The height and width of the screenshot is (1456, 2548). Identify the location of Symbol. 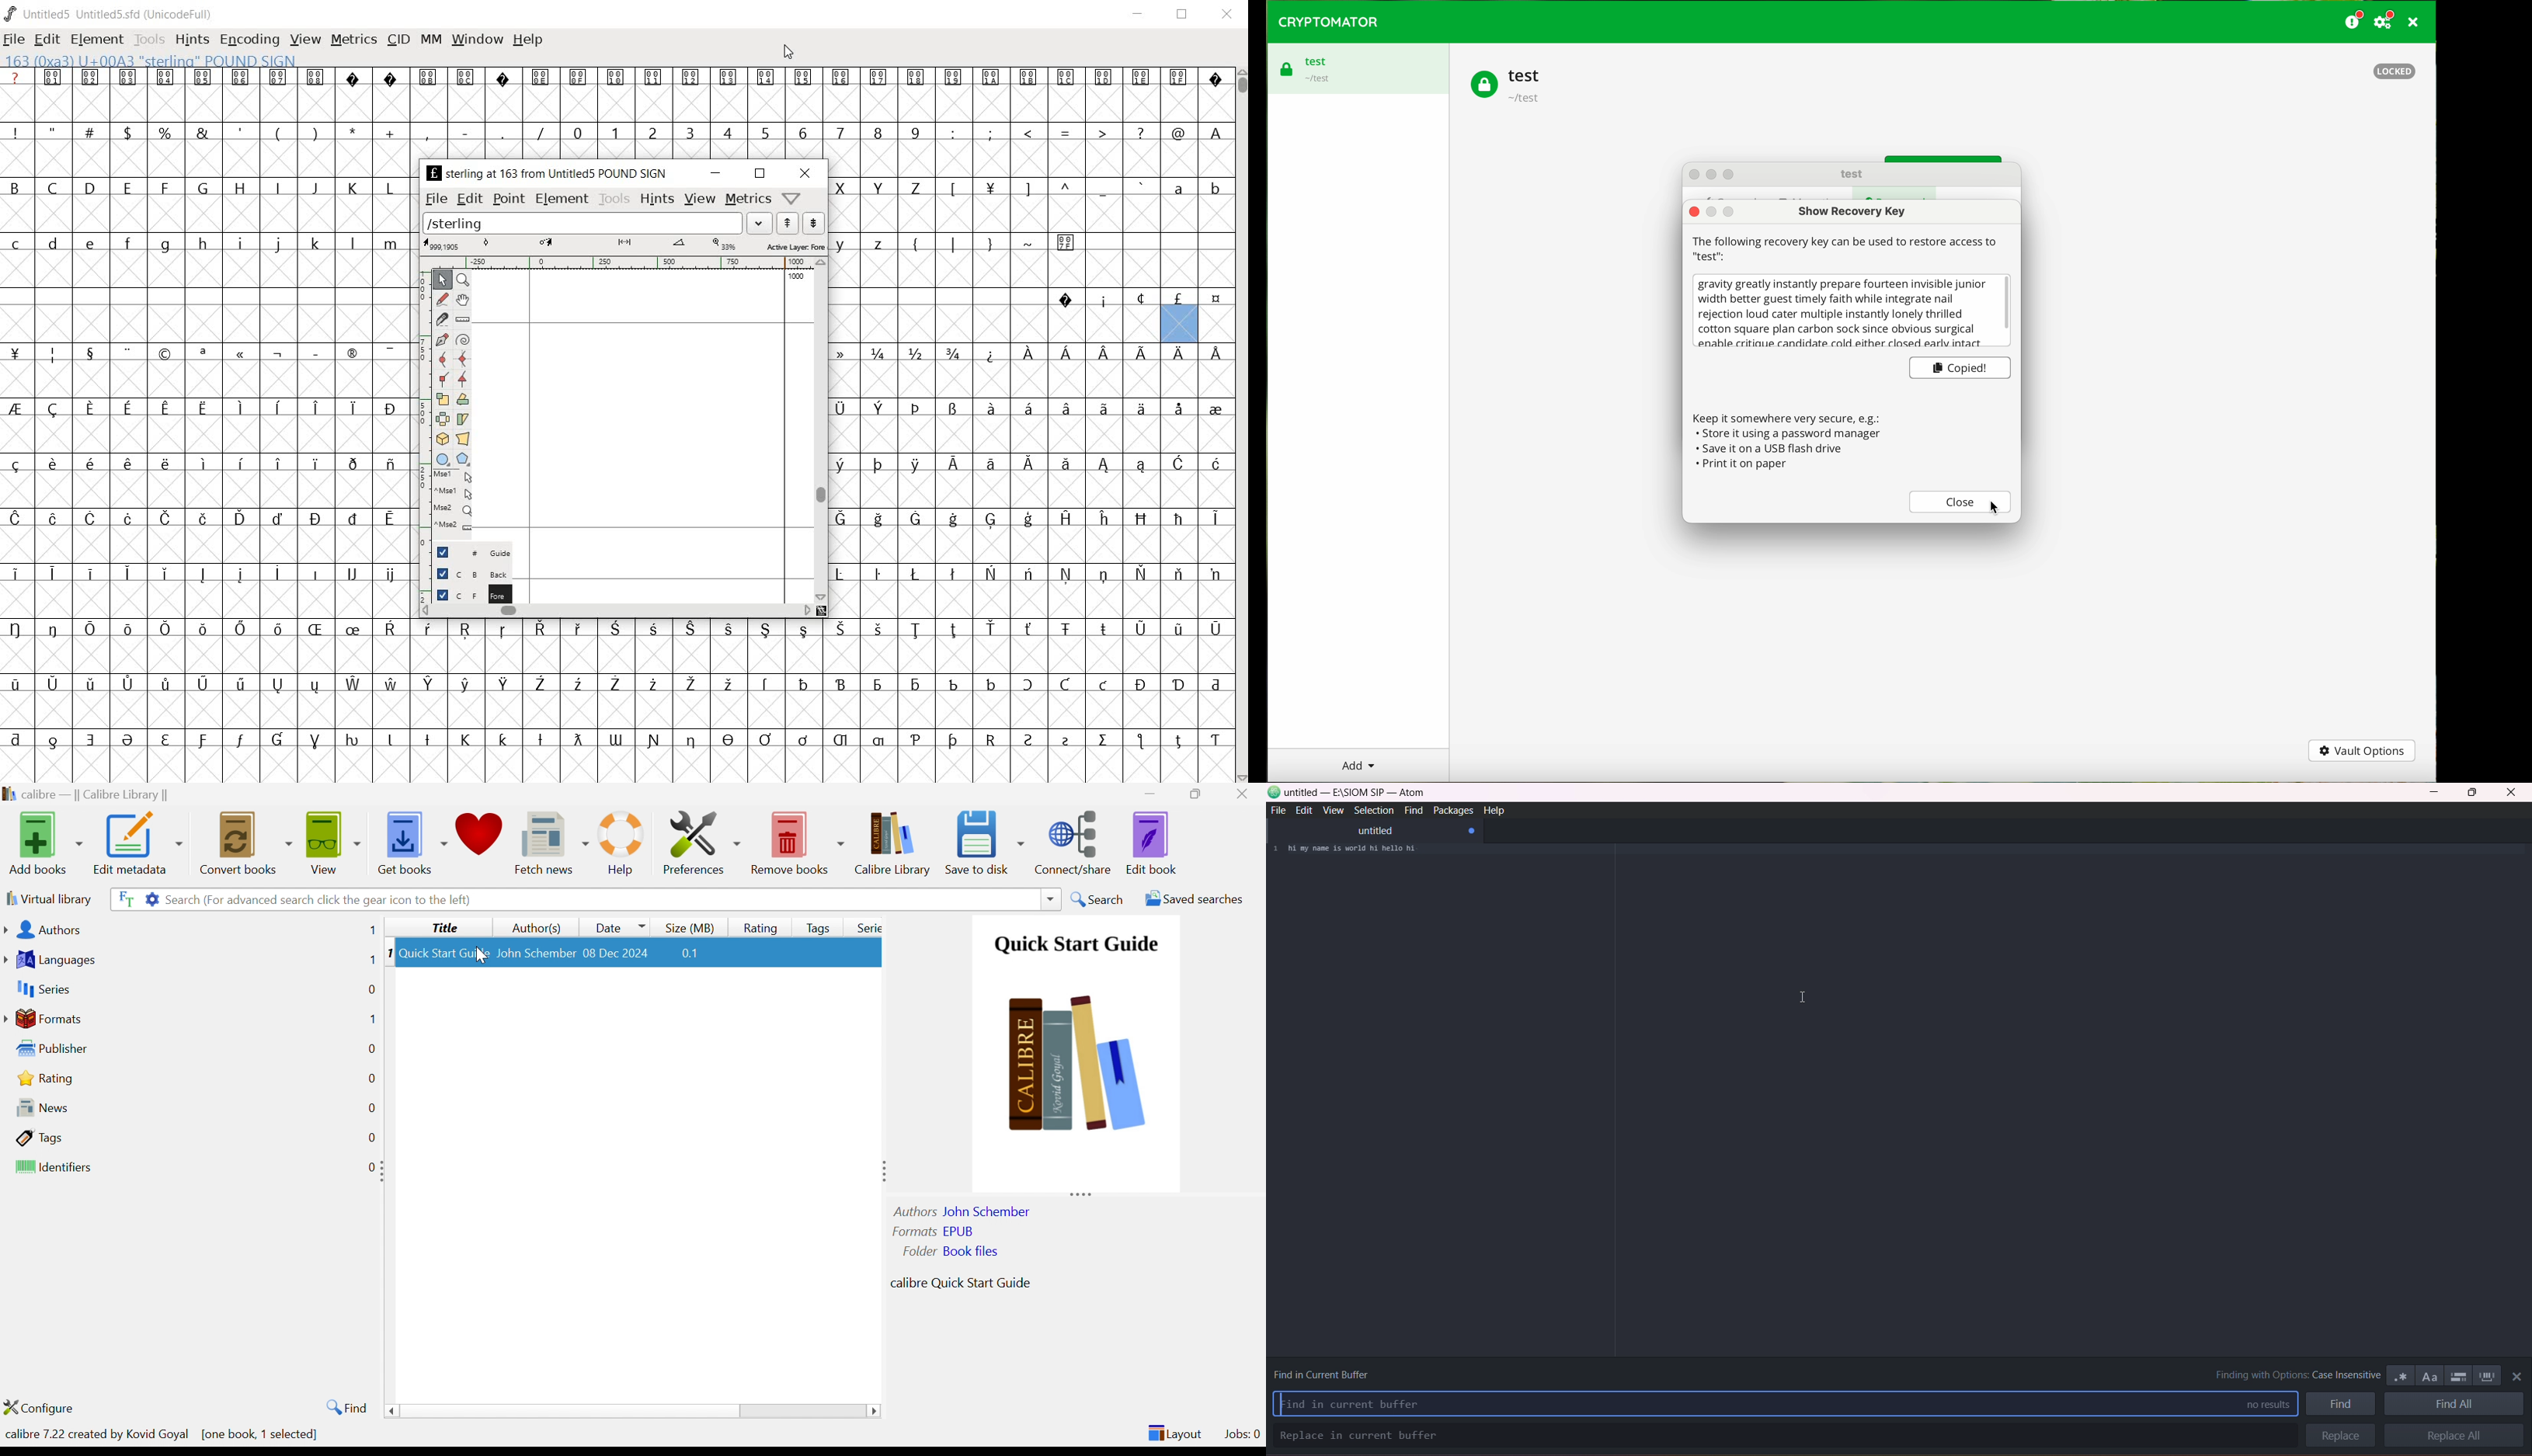
(205, 406).